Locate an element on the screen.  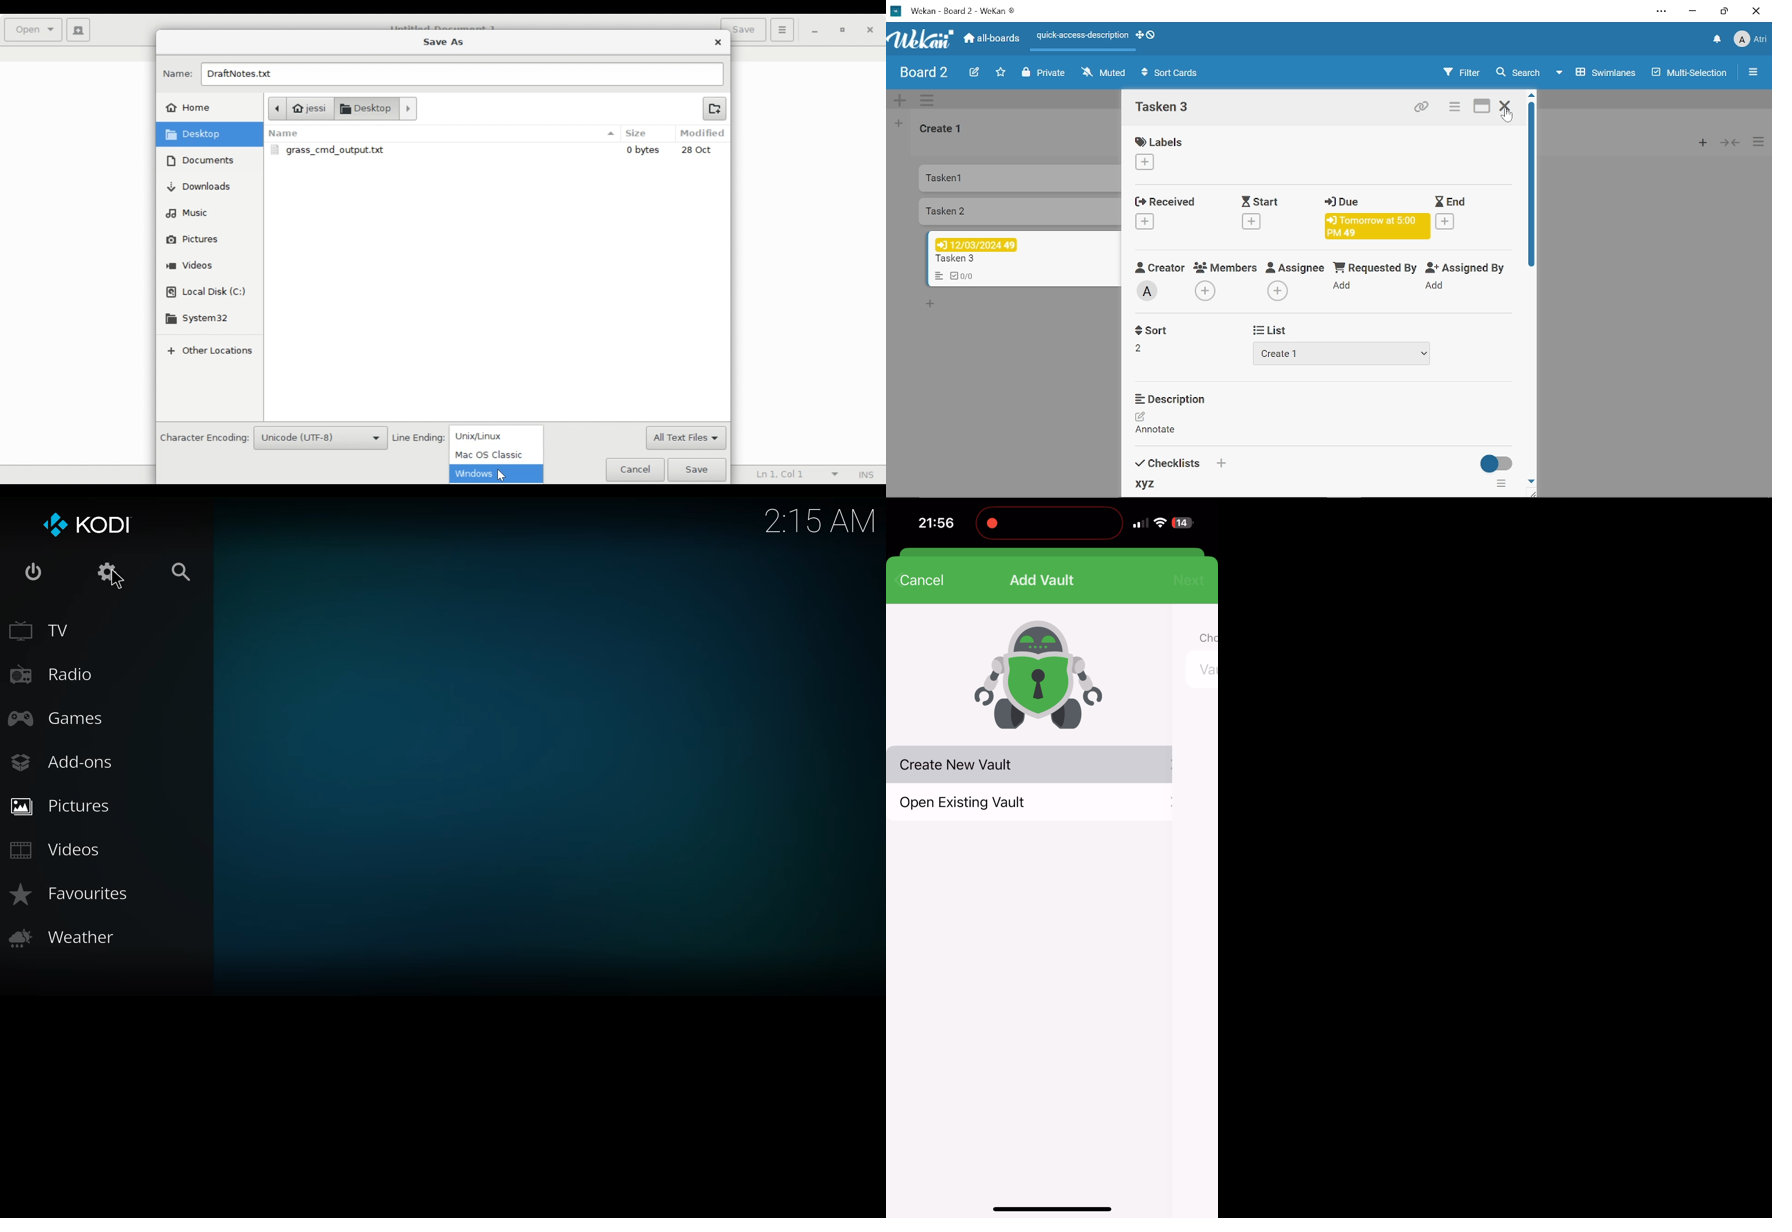
Start is located at coordinates (1263, 201).